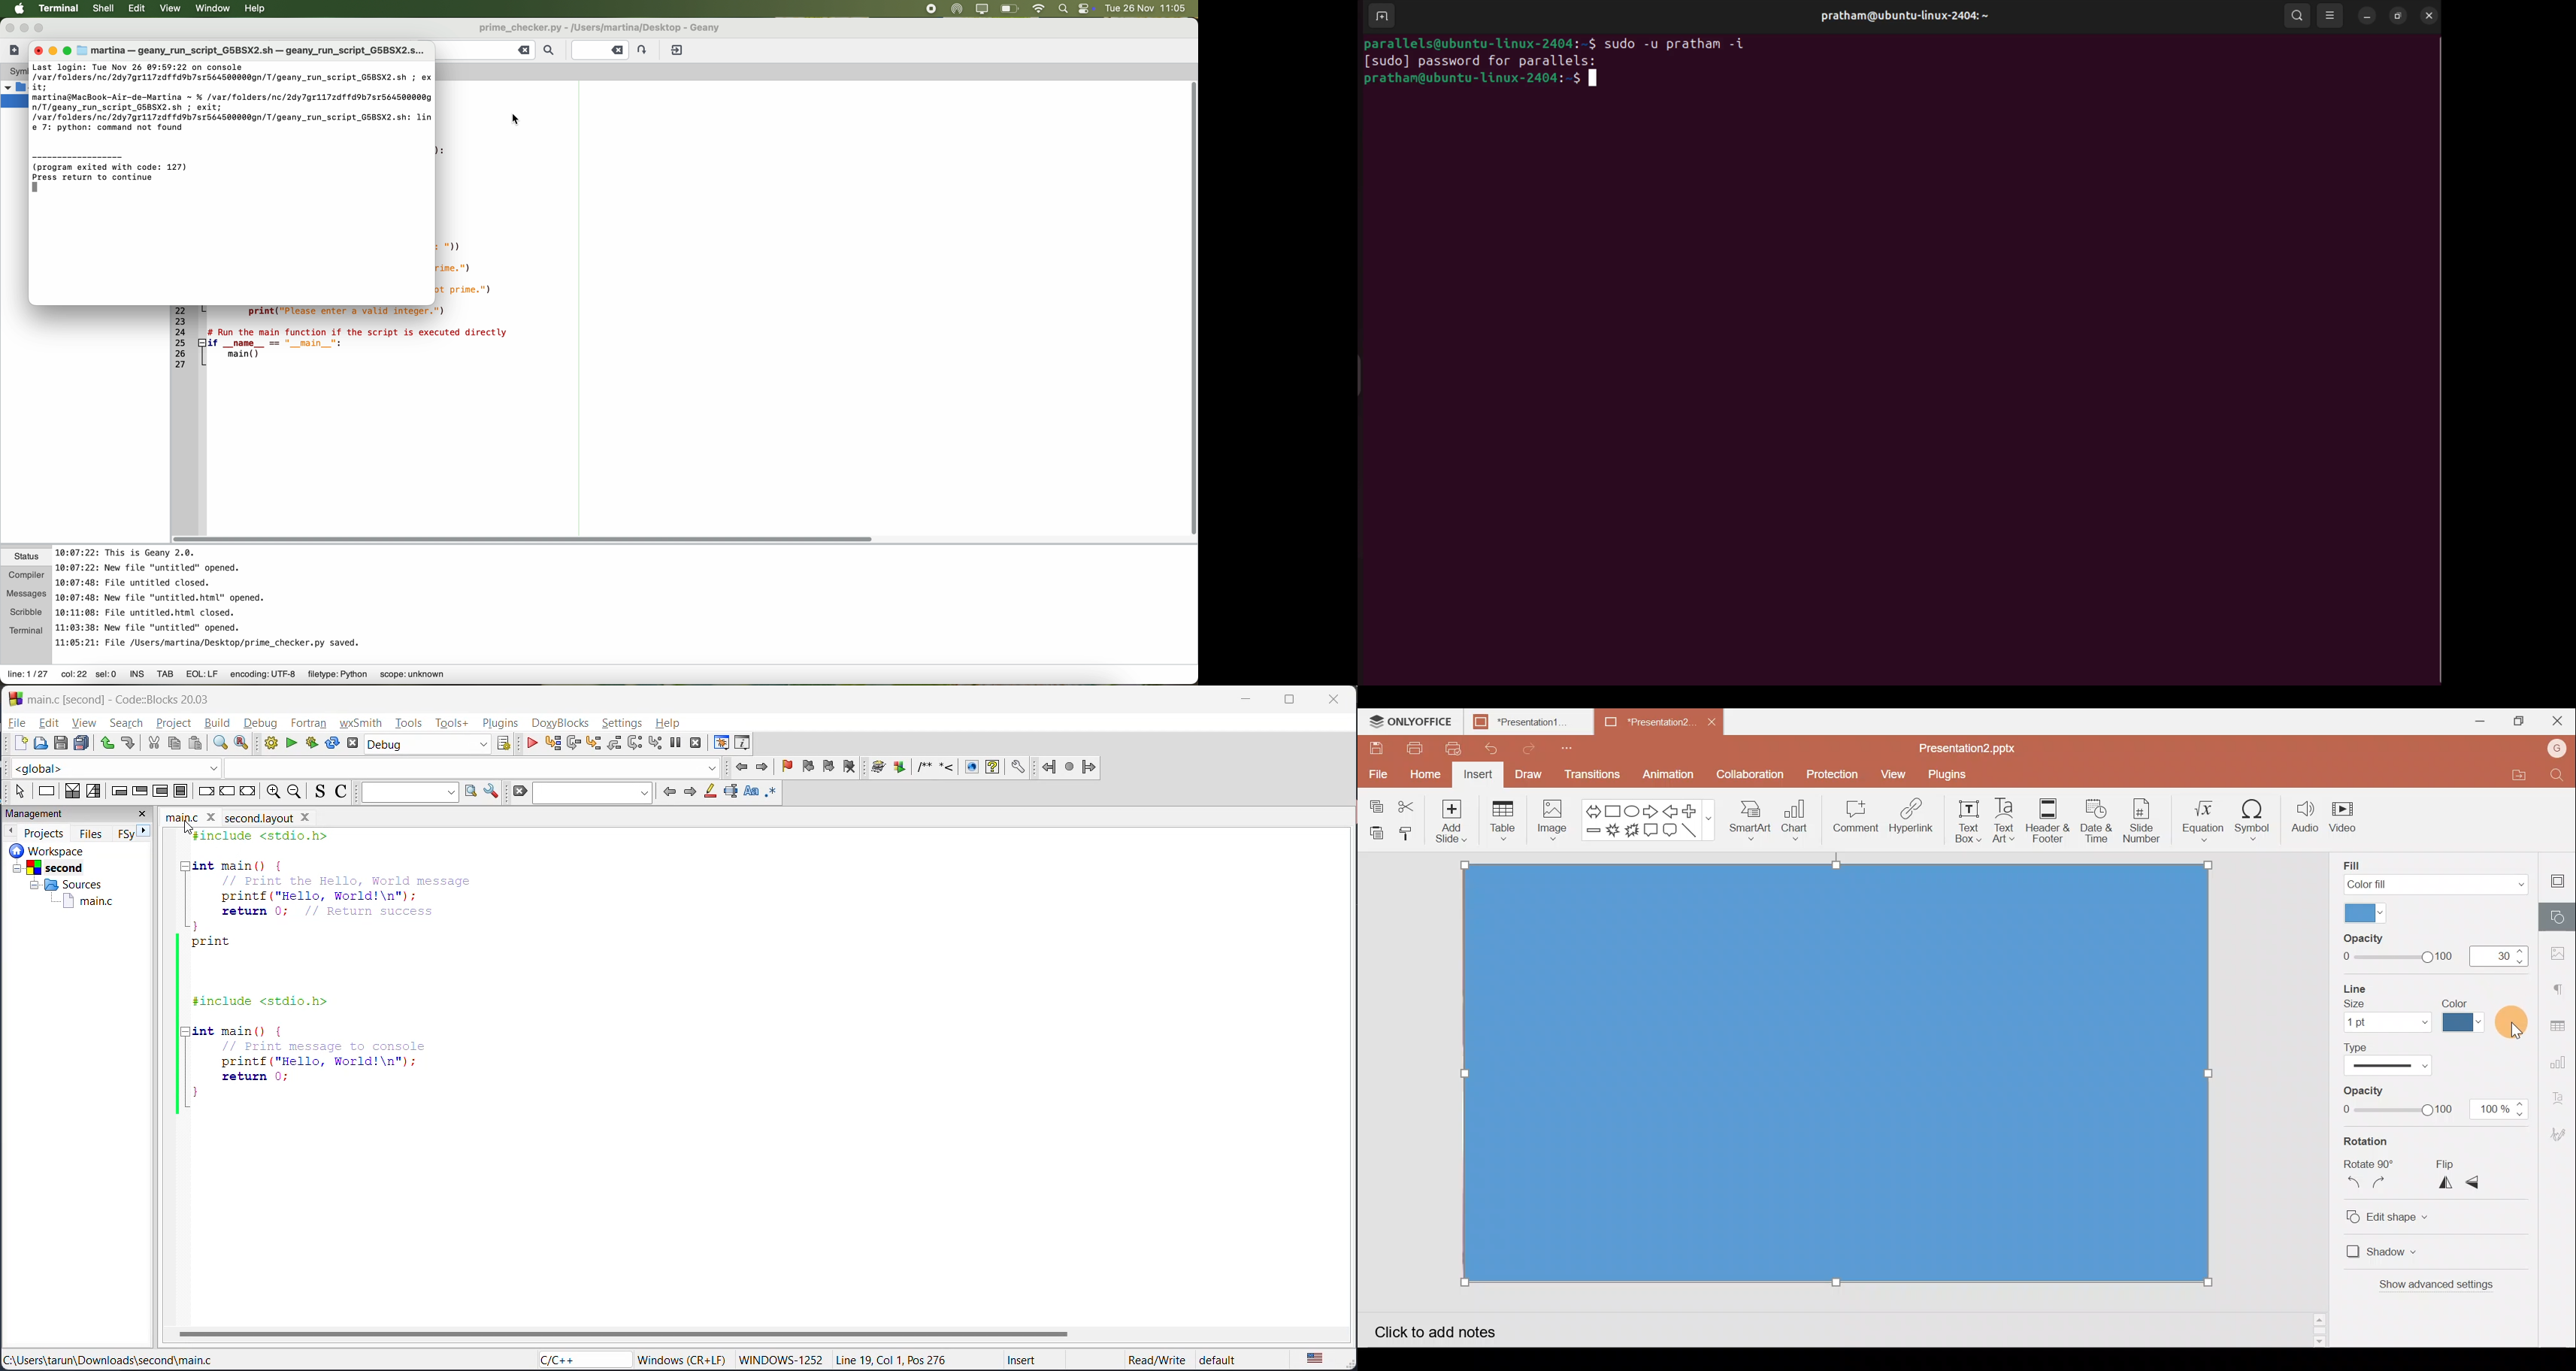 The image size is (2576, 1372). I want to click on build, so click(267, 743).